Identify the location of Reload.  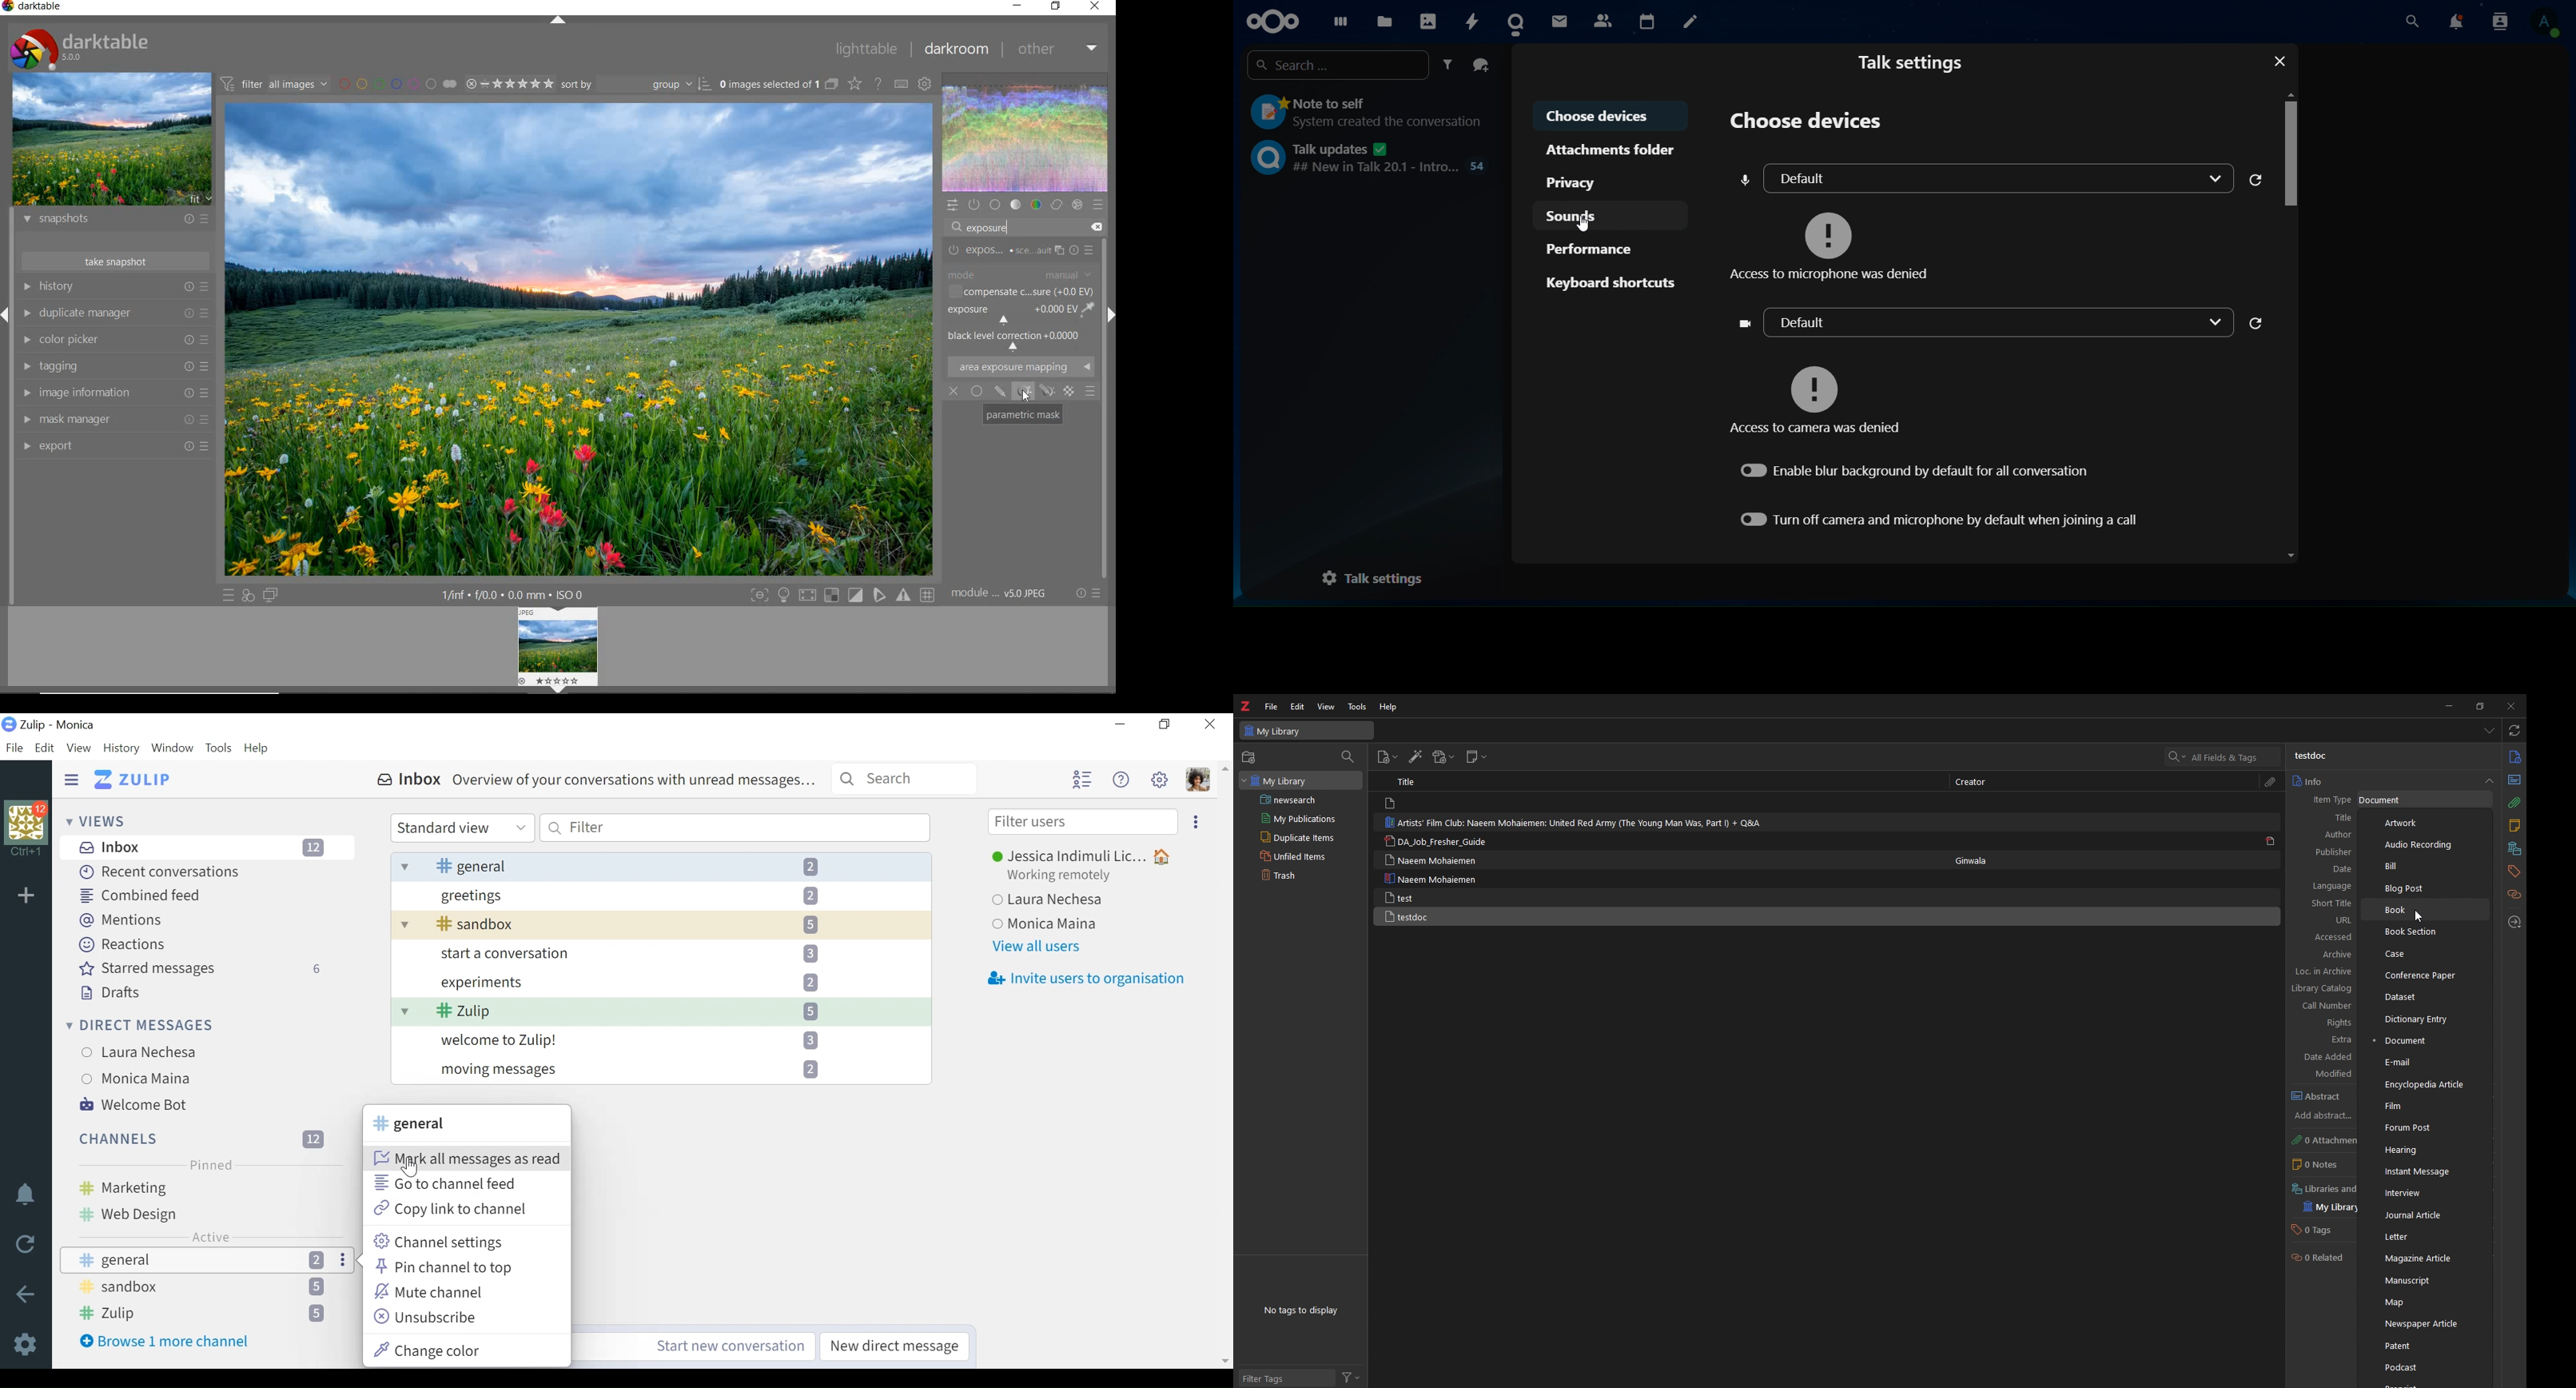
(30, 1245).